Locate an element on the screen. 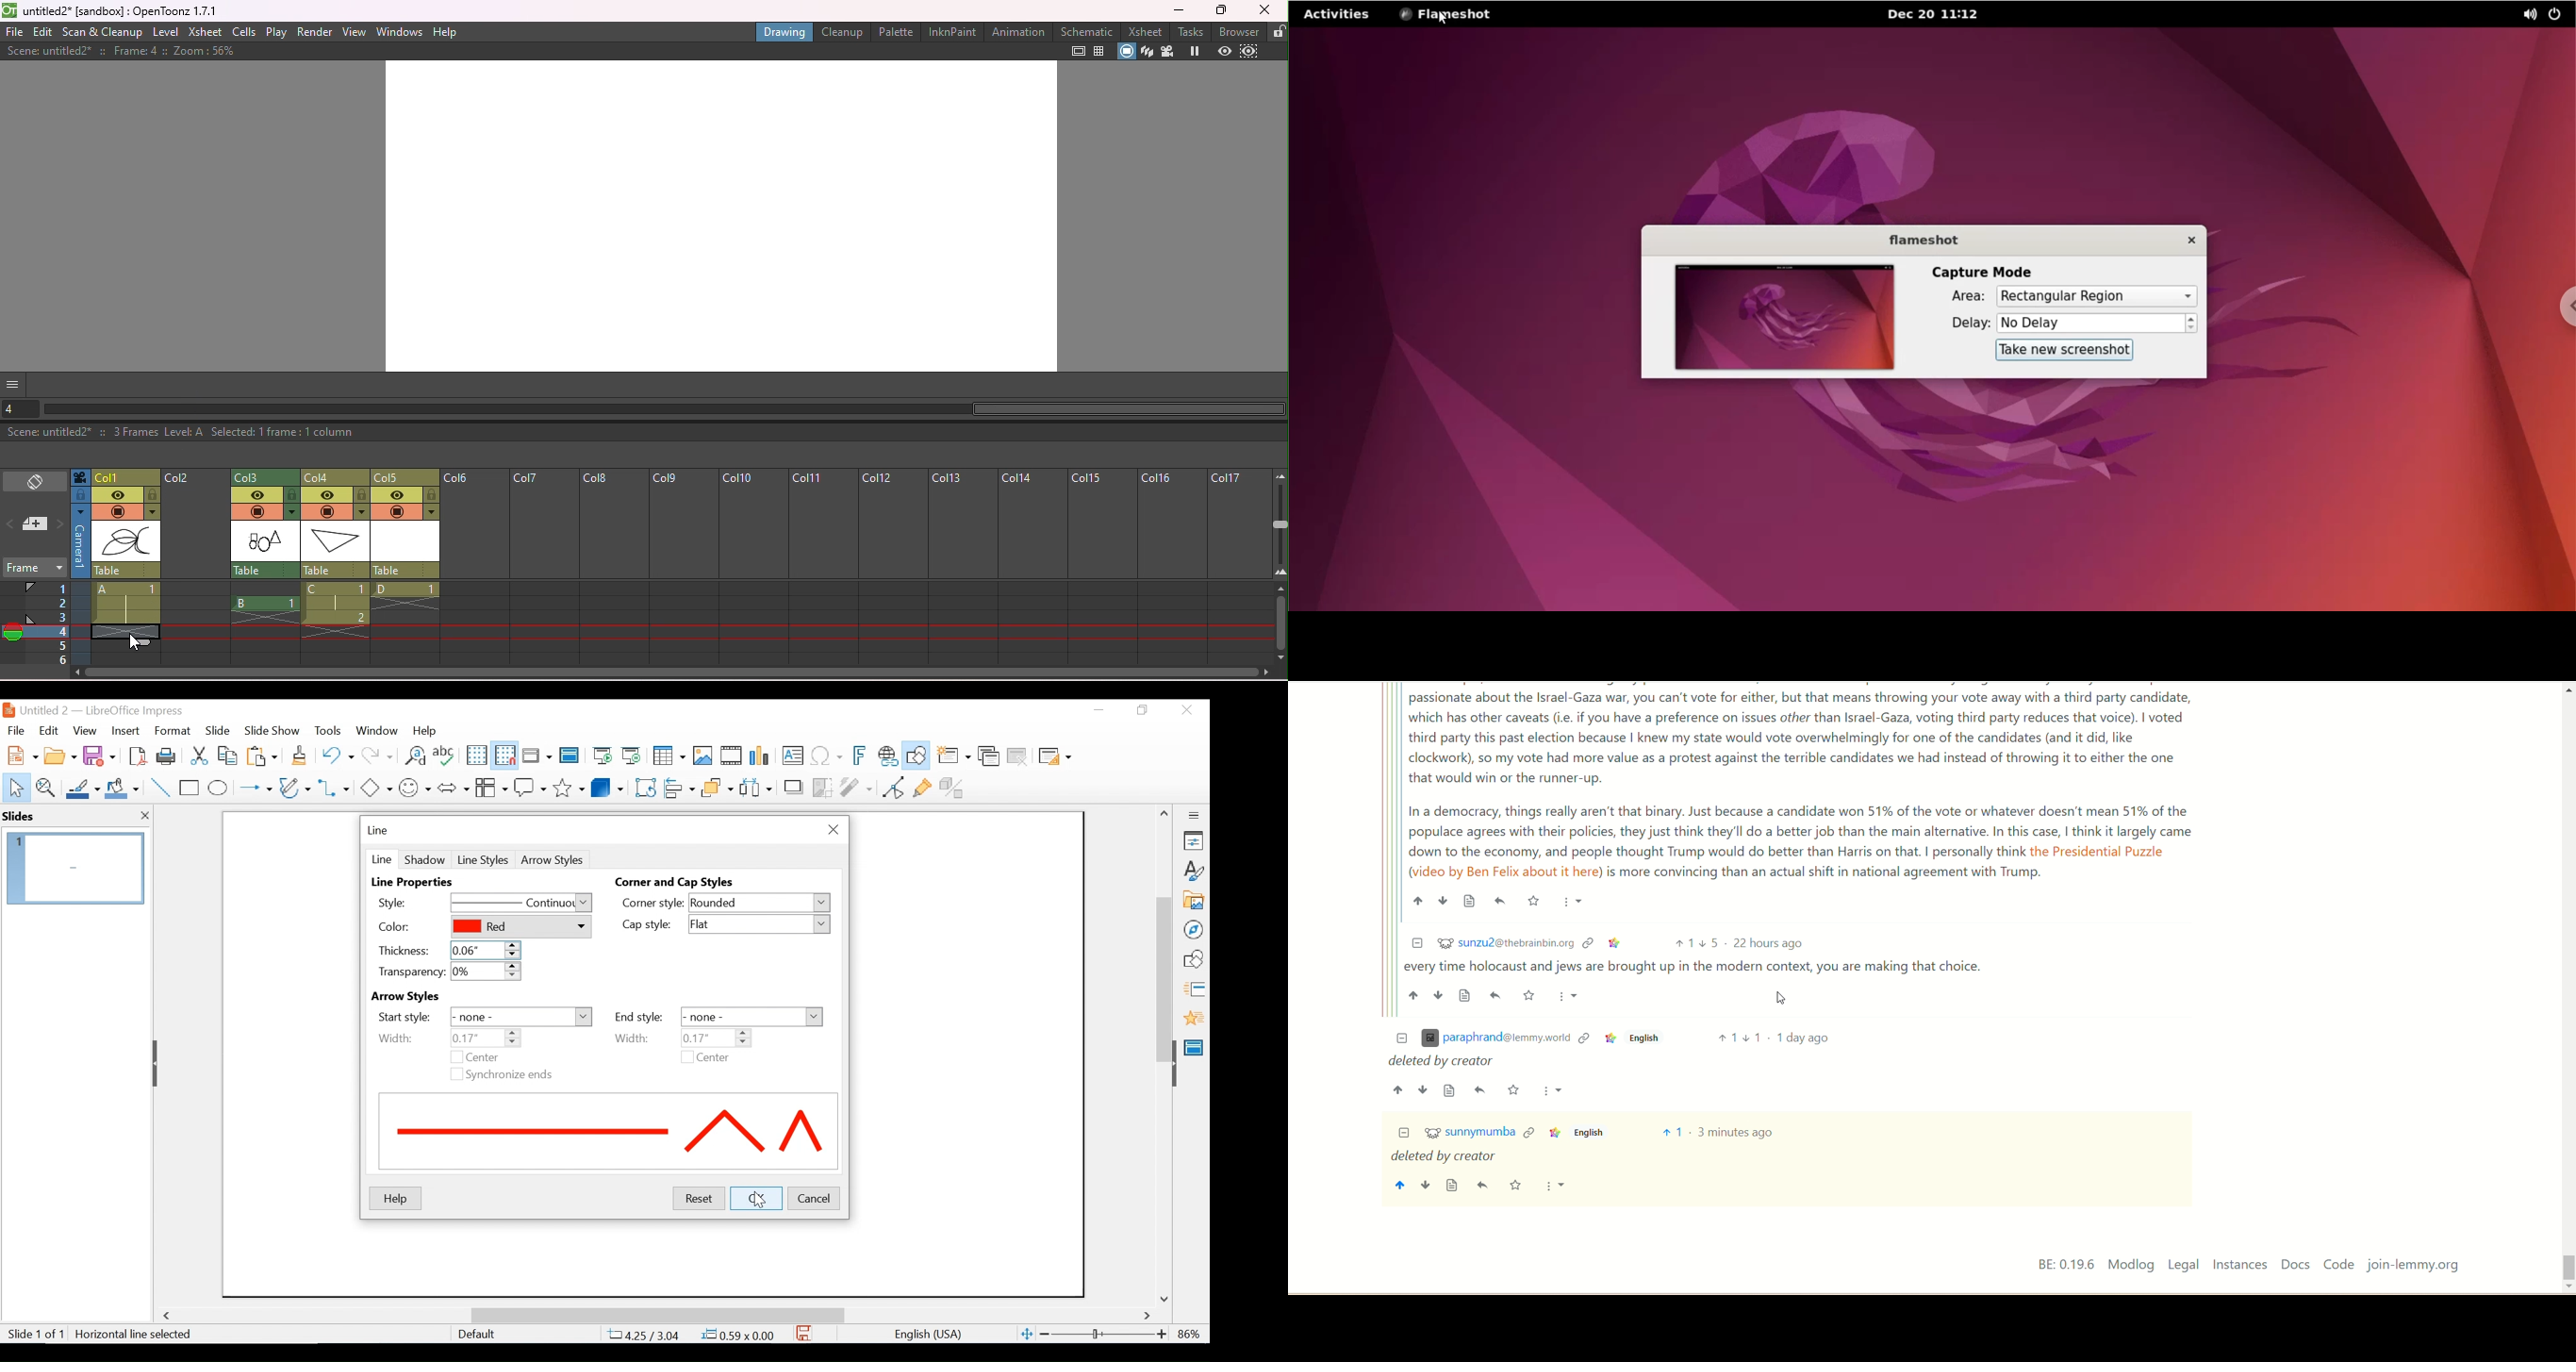  Scroll Left is located at coordinates (169, 1316).